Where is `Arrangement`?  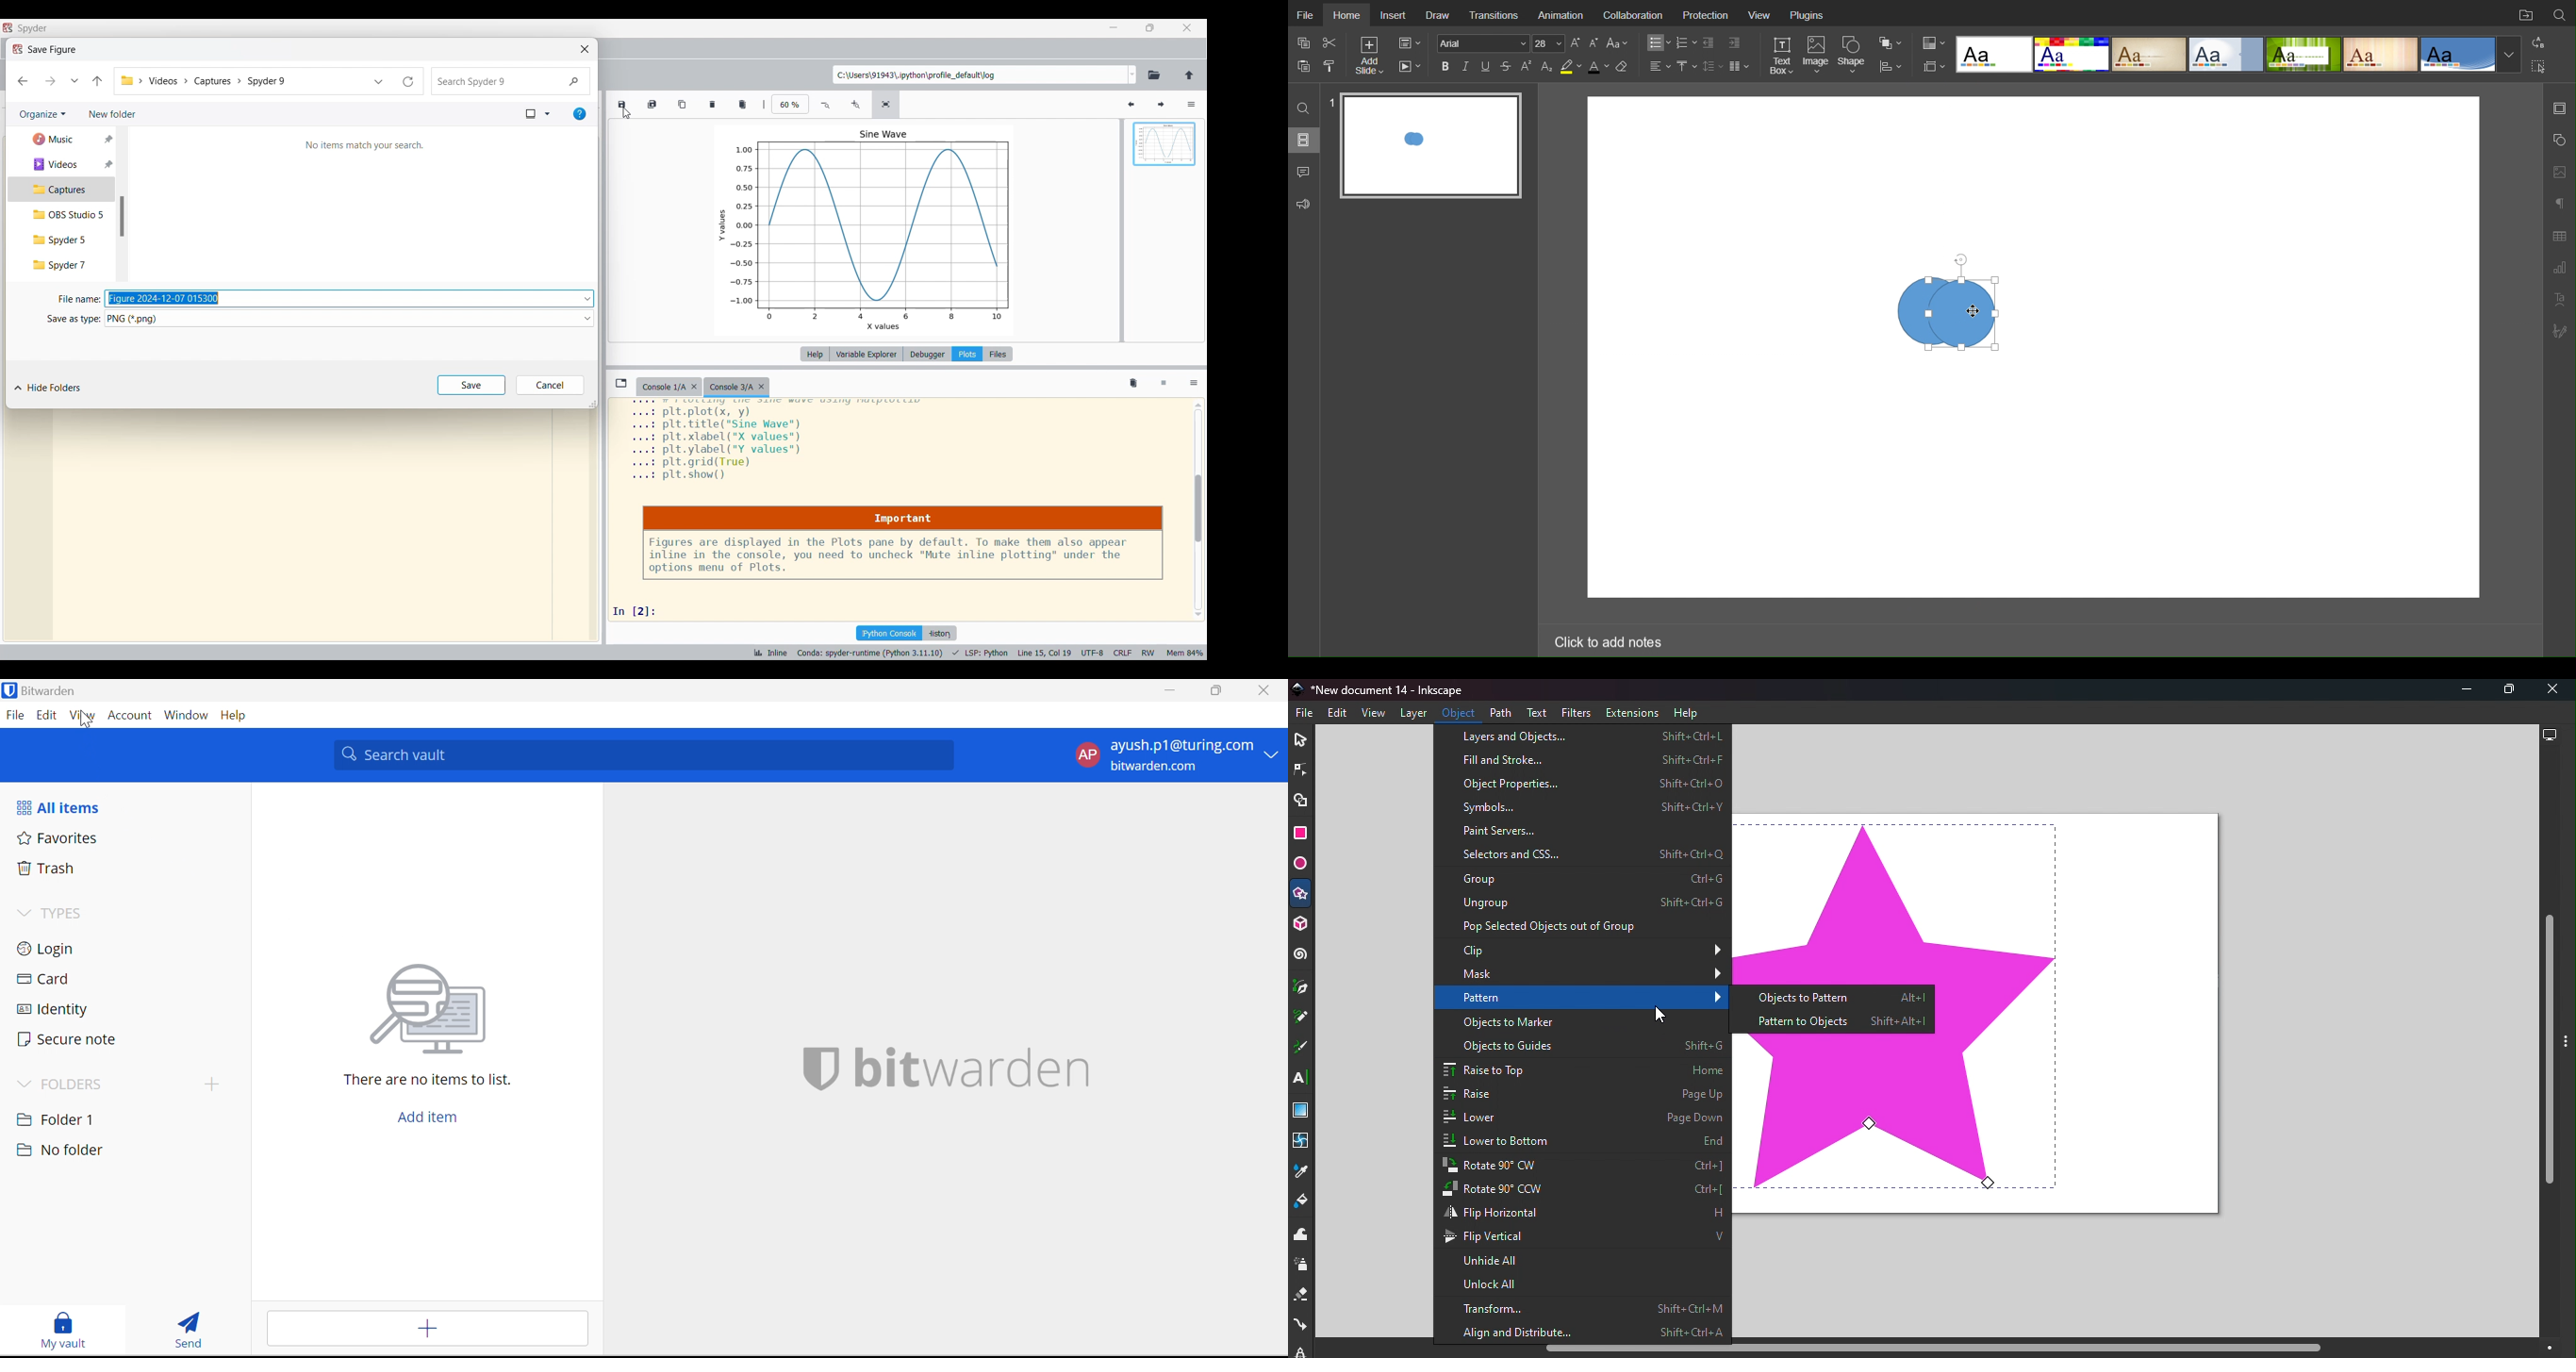 Arrangement is located at coordinates (1890, 42).